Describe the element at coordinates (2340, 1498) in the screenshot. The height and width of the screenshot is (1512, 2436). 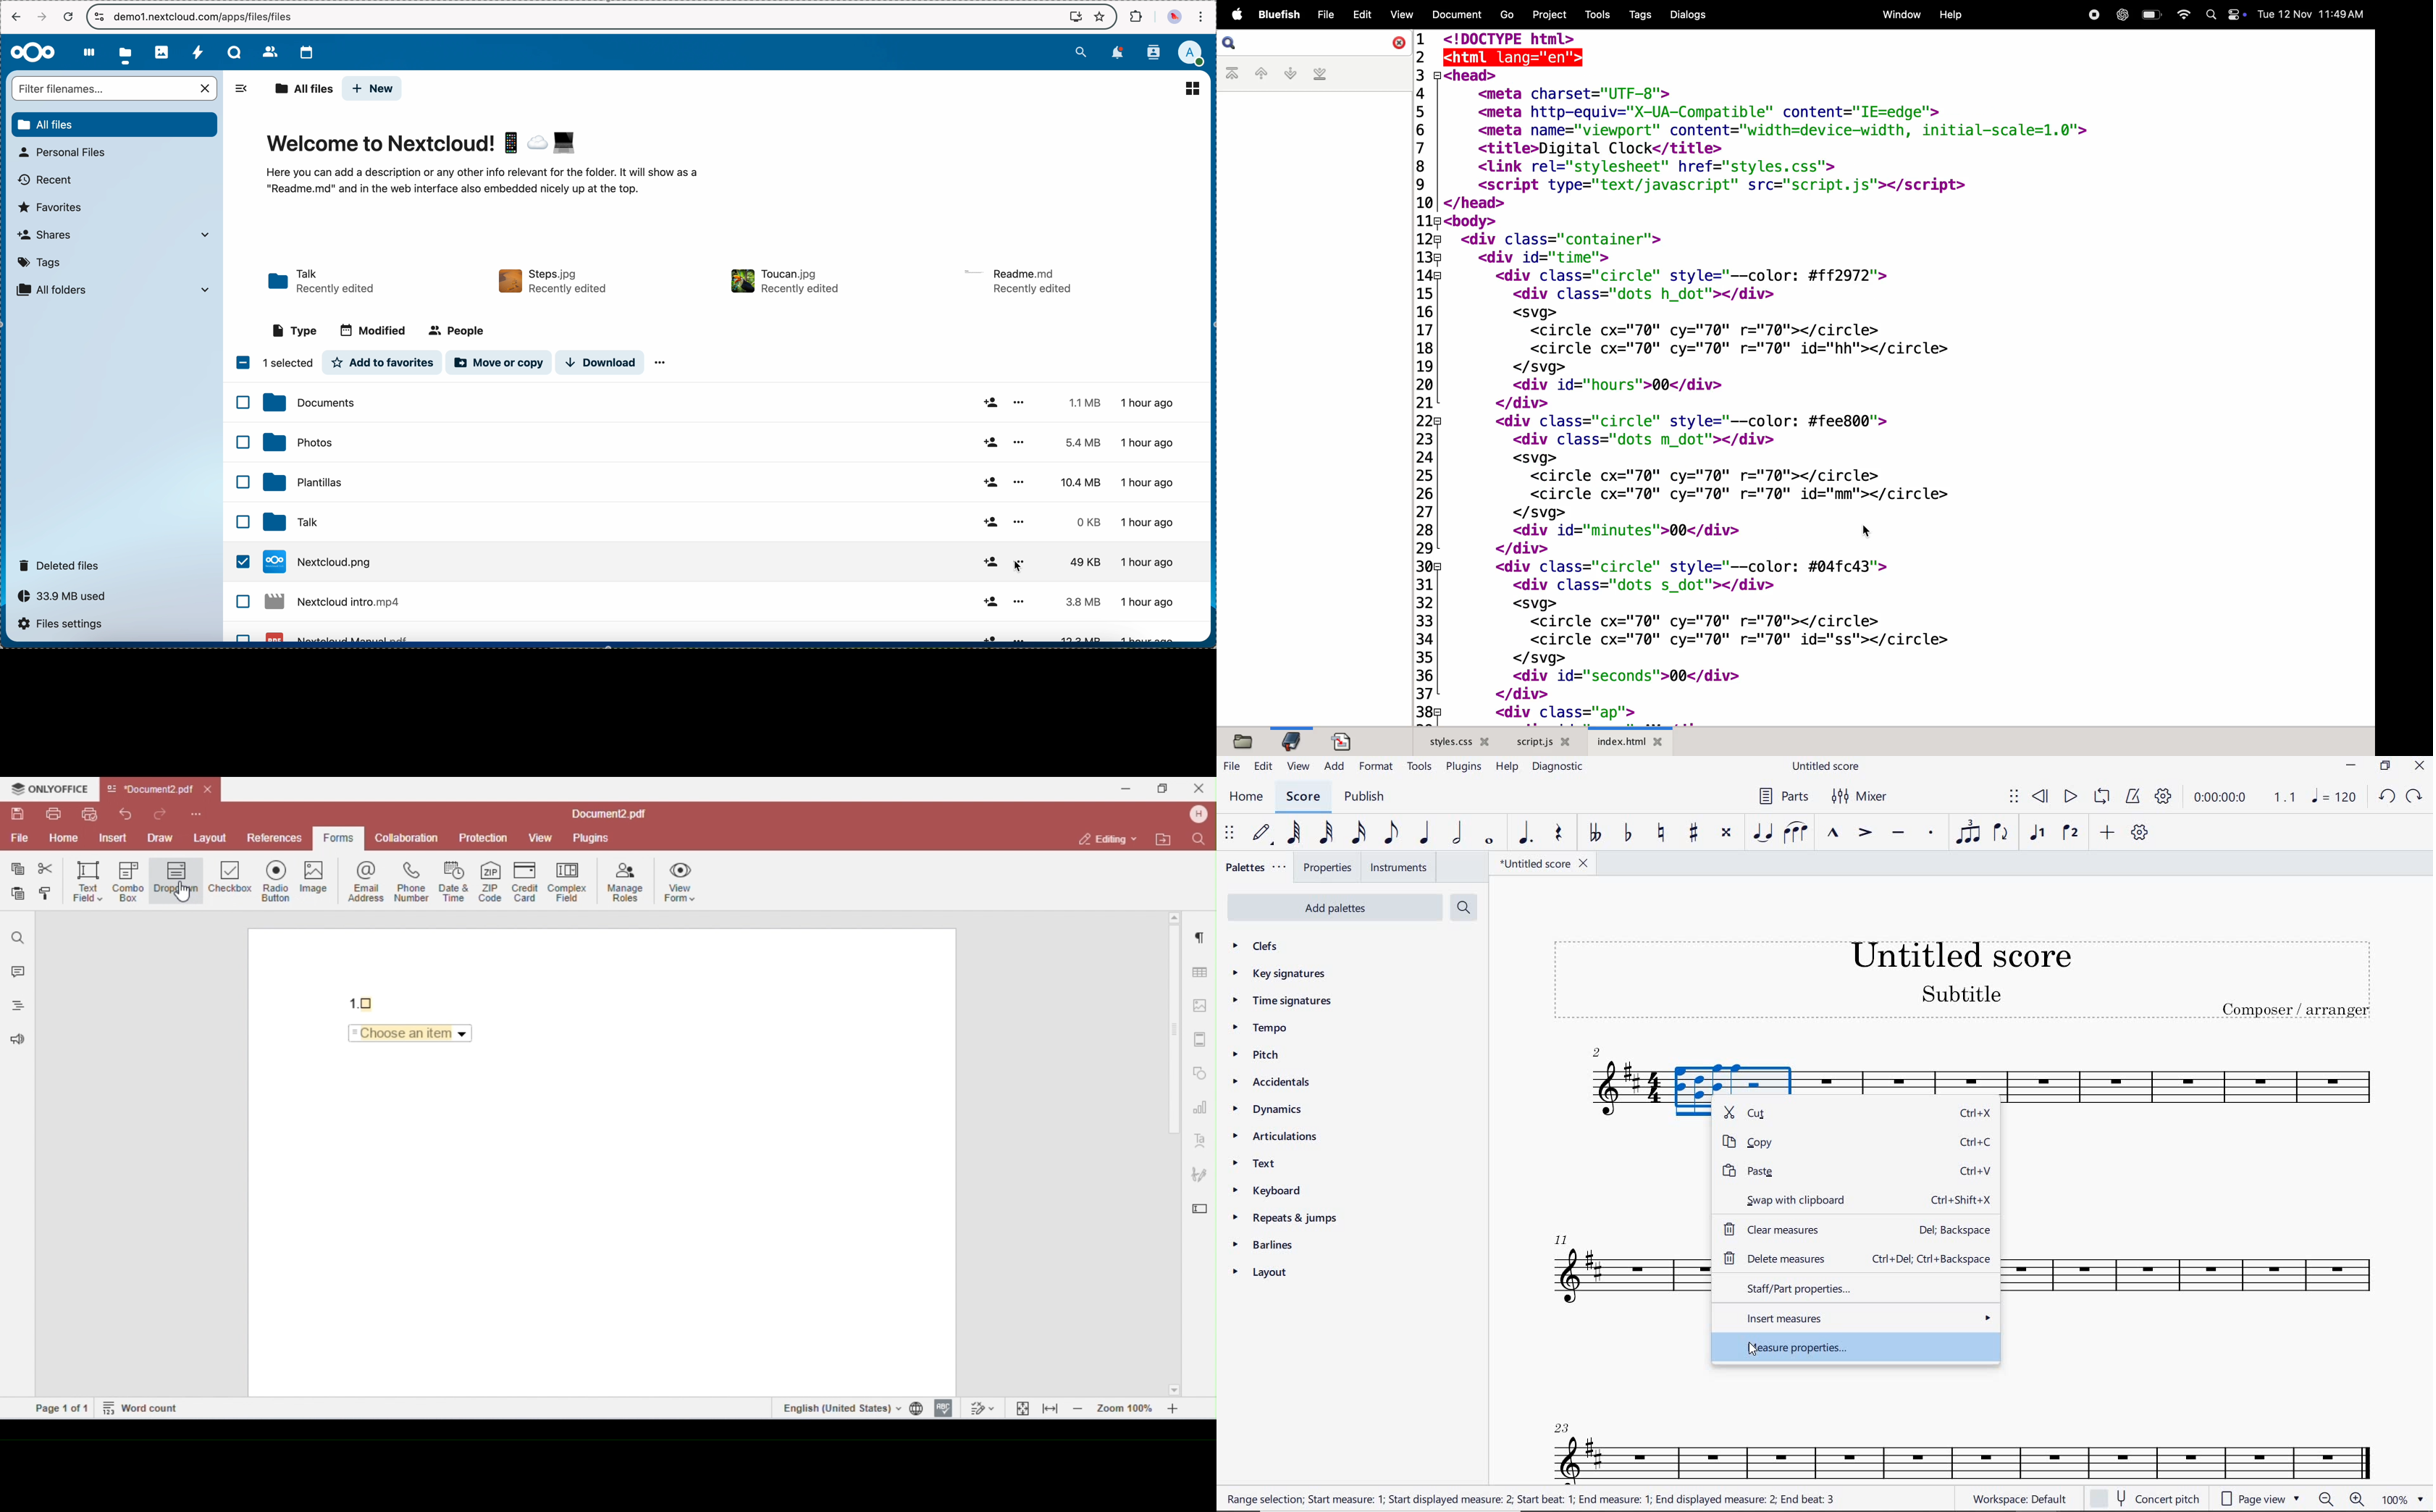
I see `zoom in or zoom out` at that location.